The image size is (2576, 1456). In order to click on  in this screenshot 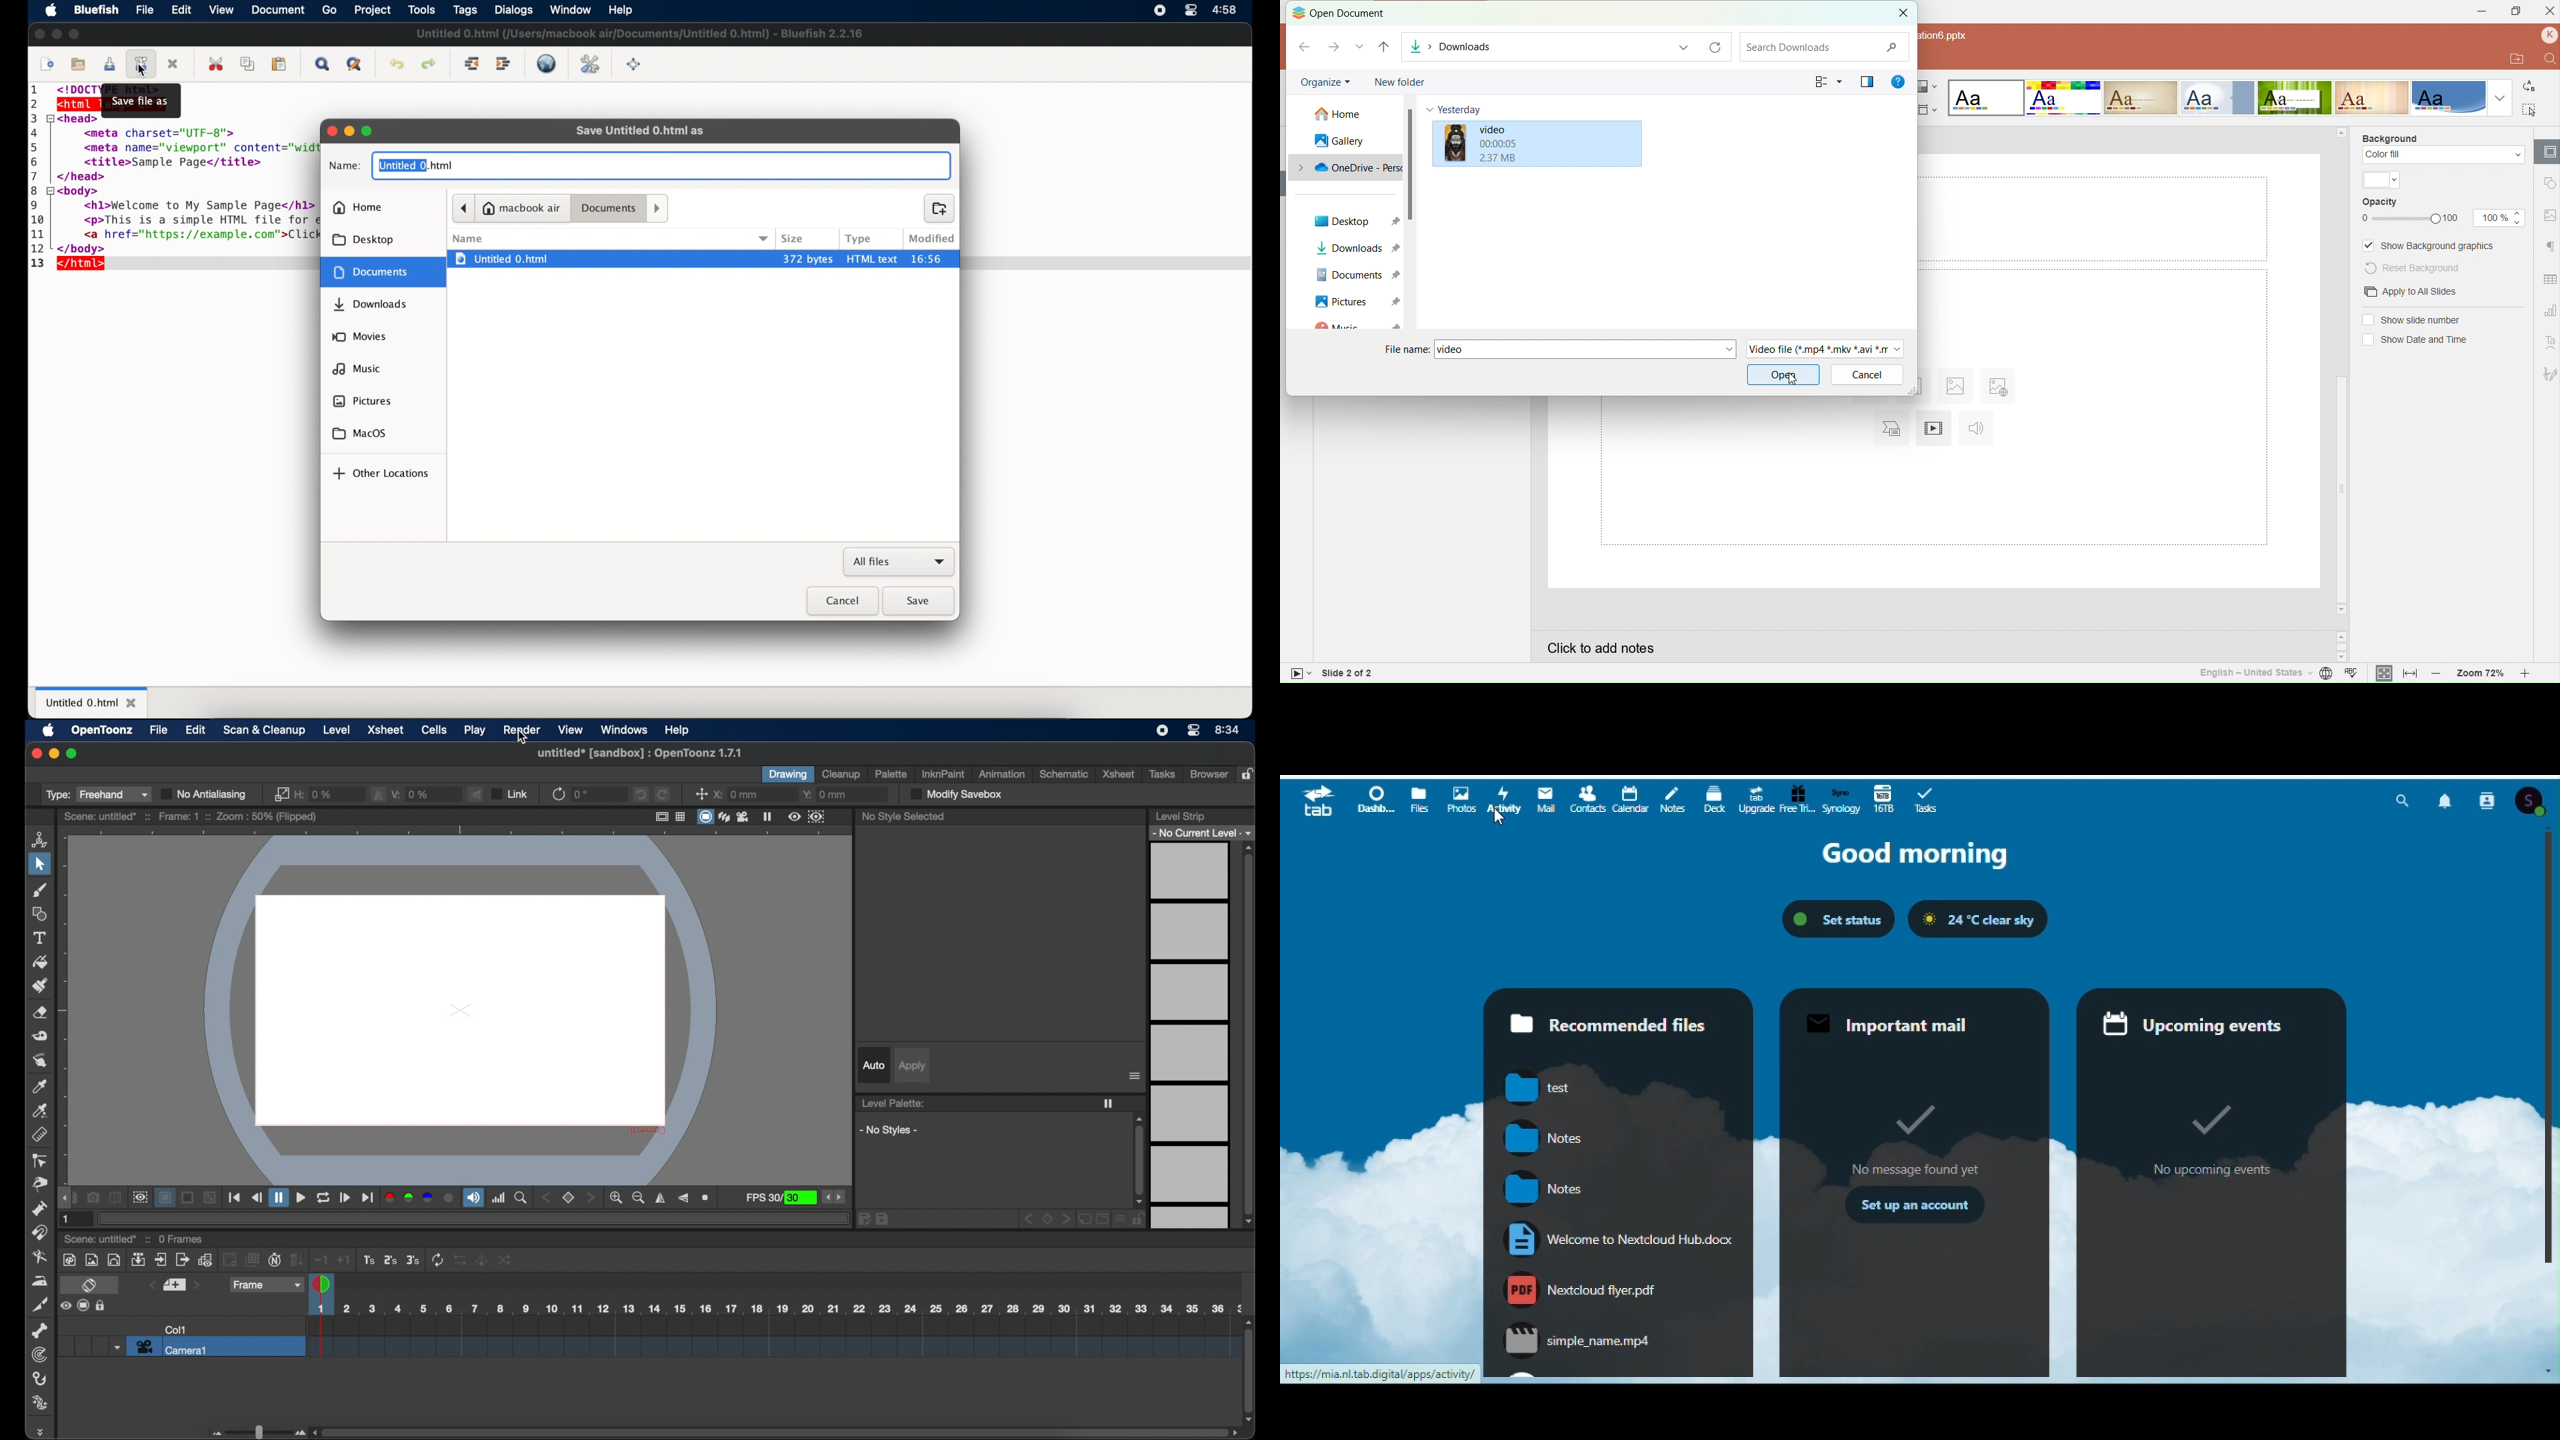, I will do `click(1068, 1219)`.